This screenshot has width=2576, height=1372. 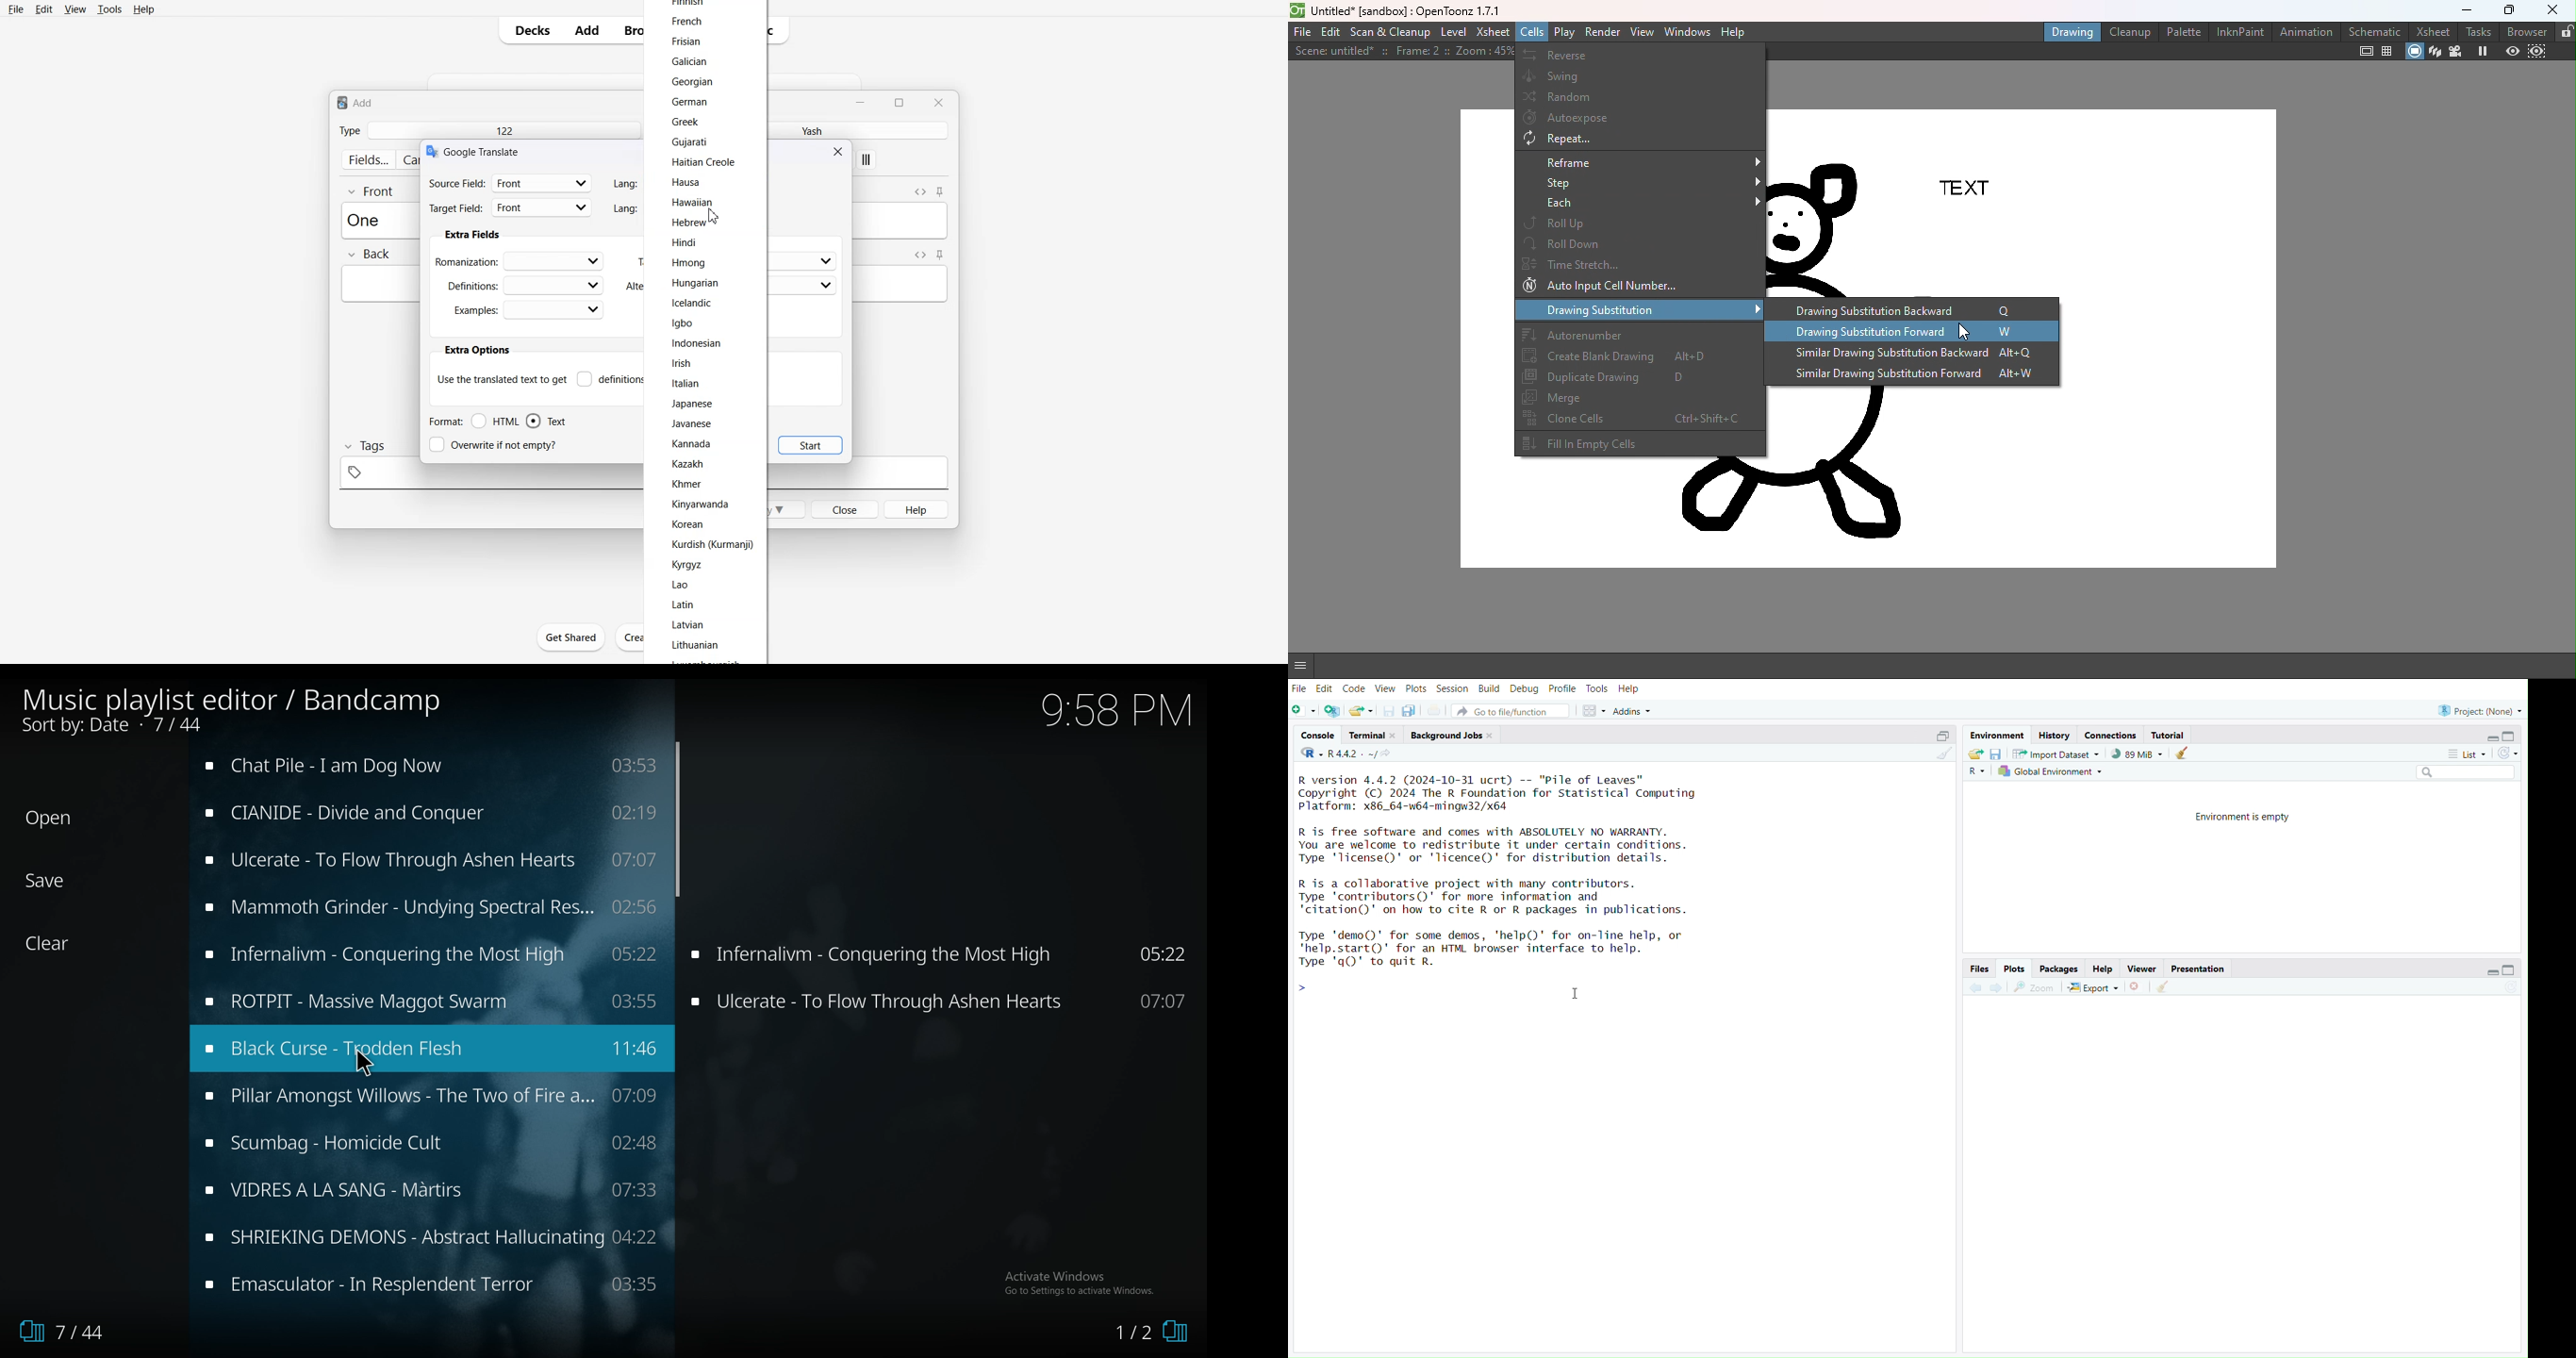 I want to click on Help, so click(x=917, y=509).